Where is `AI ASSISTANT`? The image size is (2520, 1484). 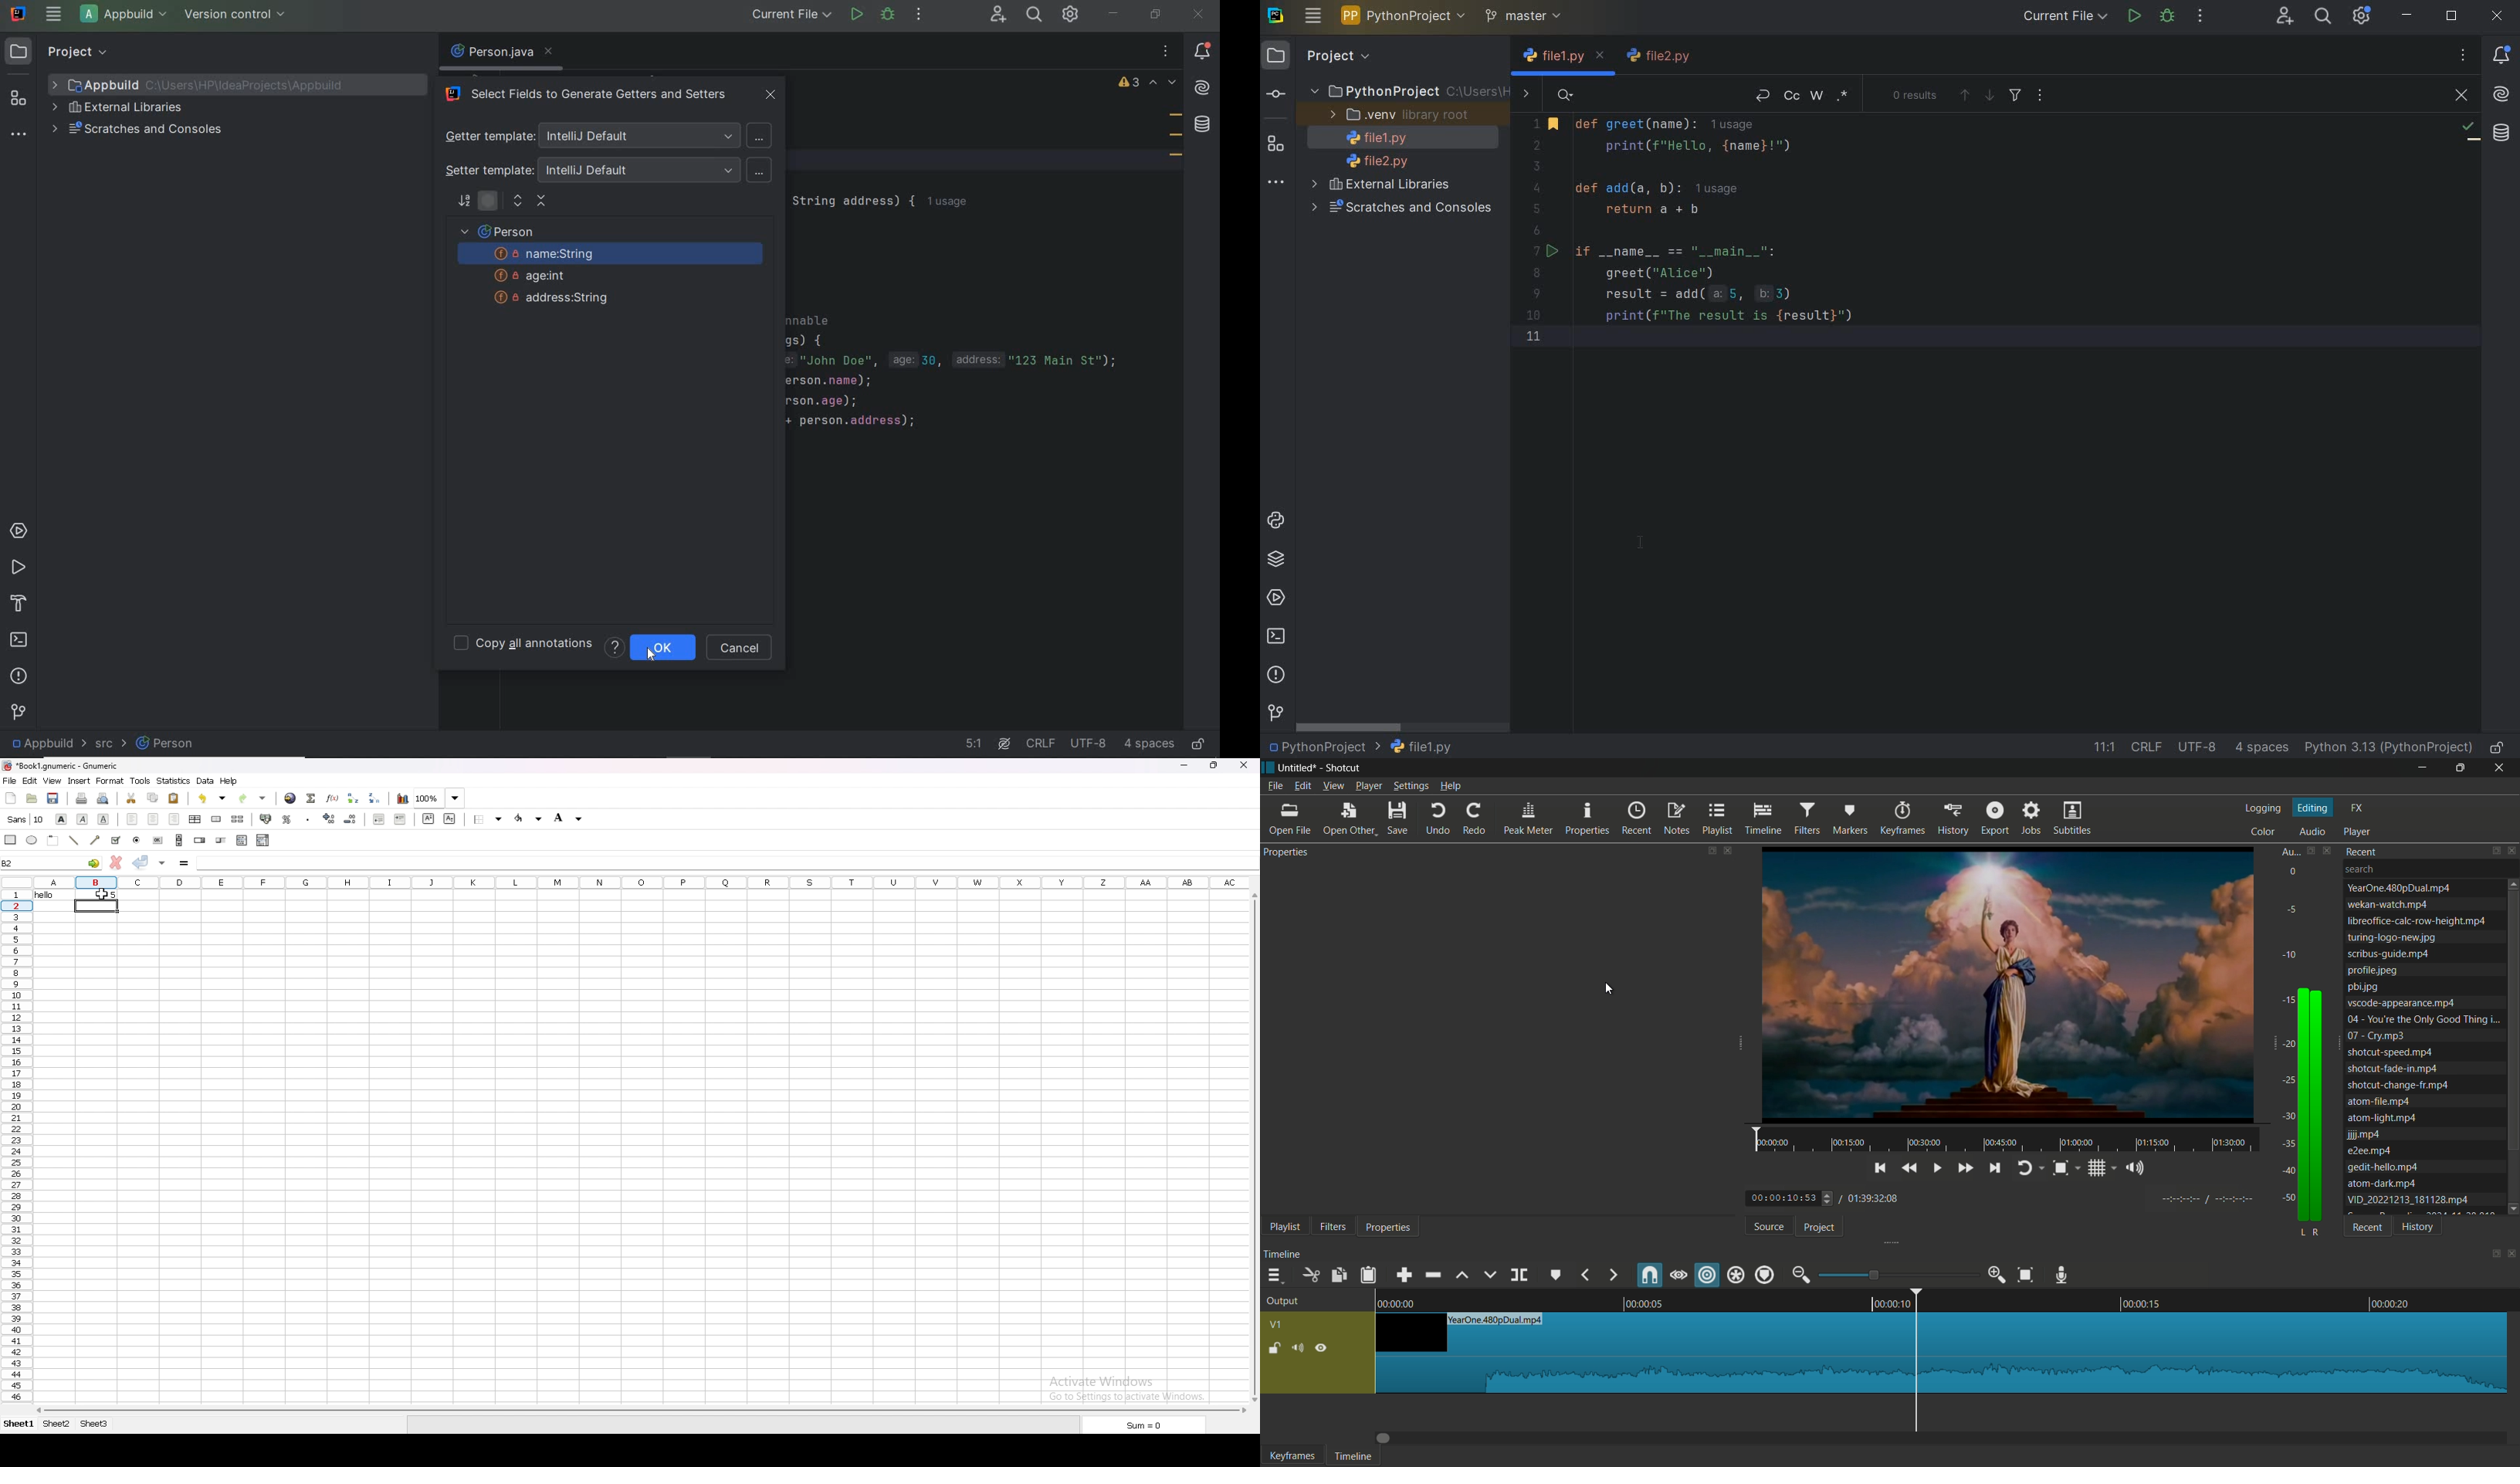 AI ASSISTANT is located at coordinates (2501, 95).